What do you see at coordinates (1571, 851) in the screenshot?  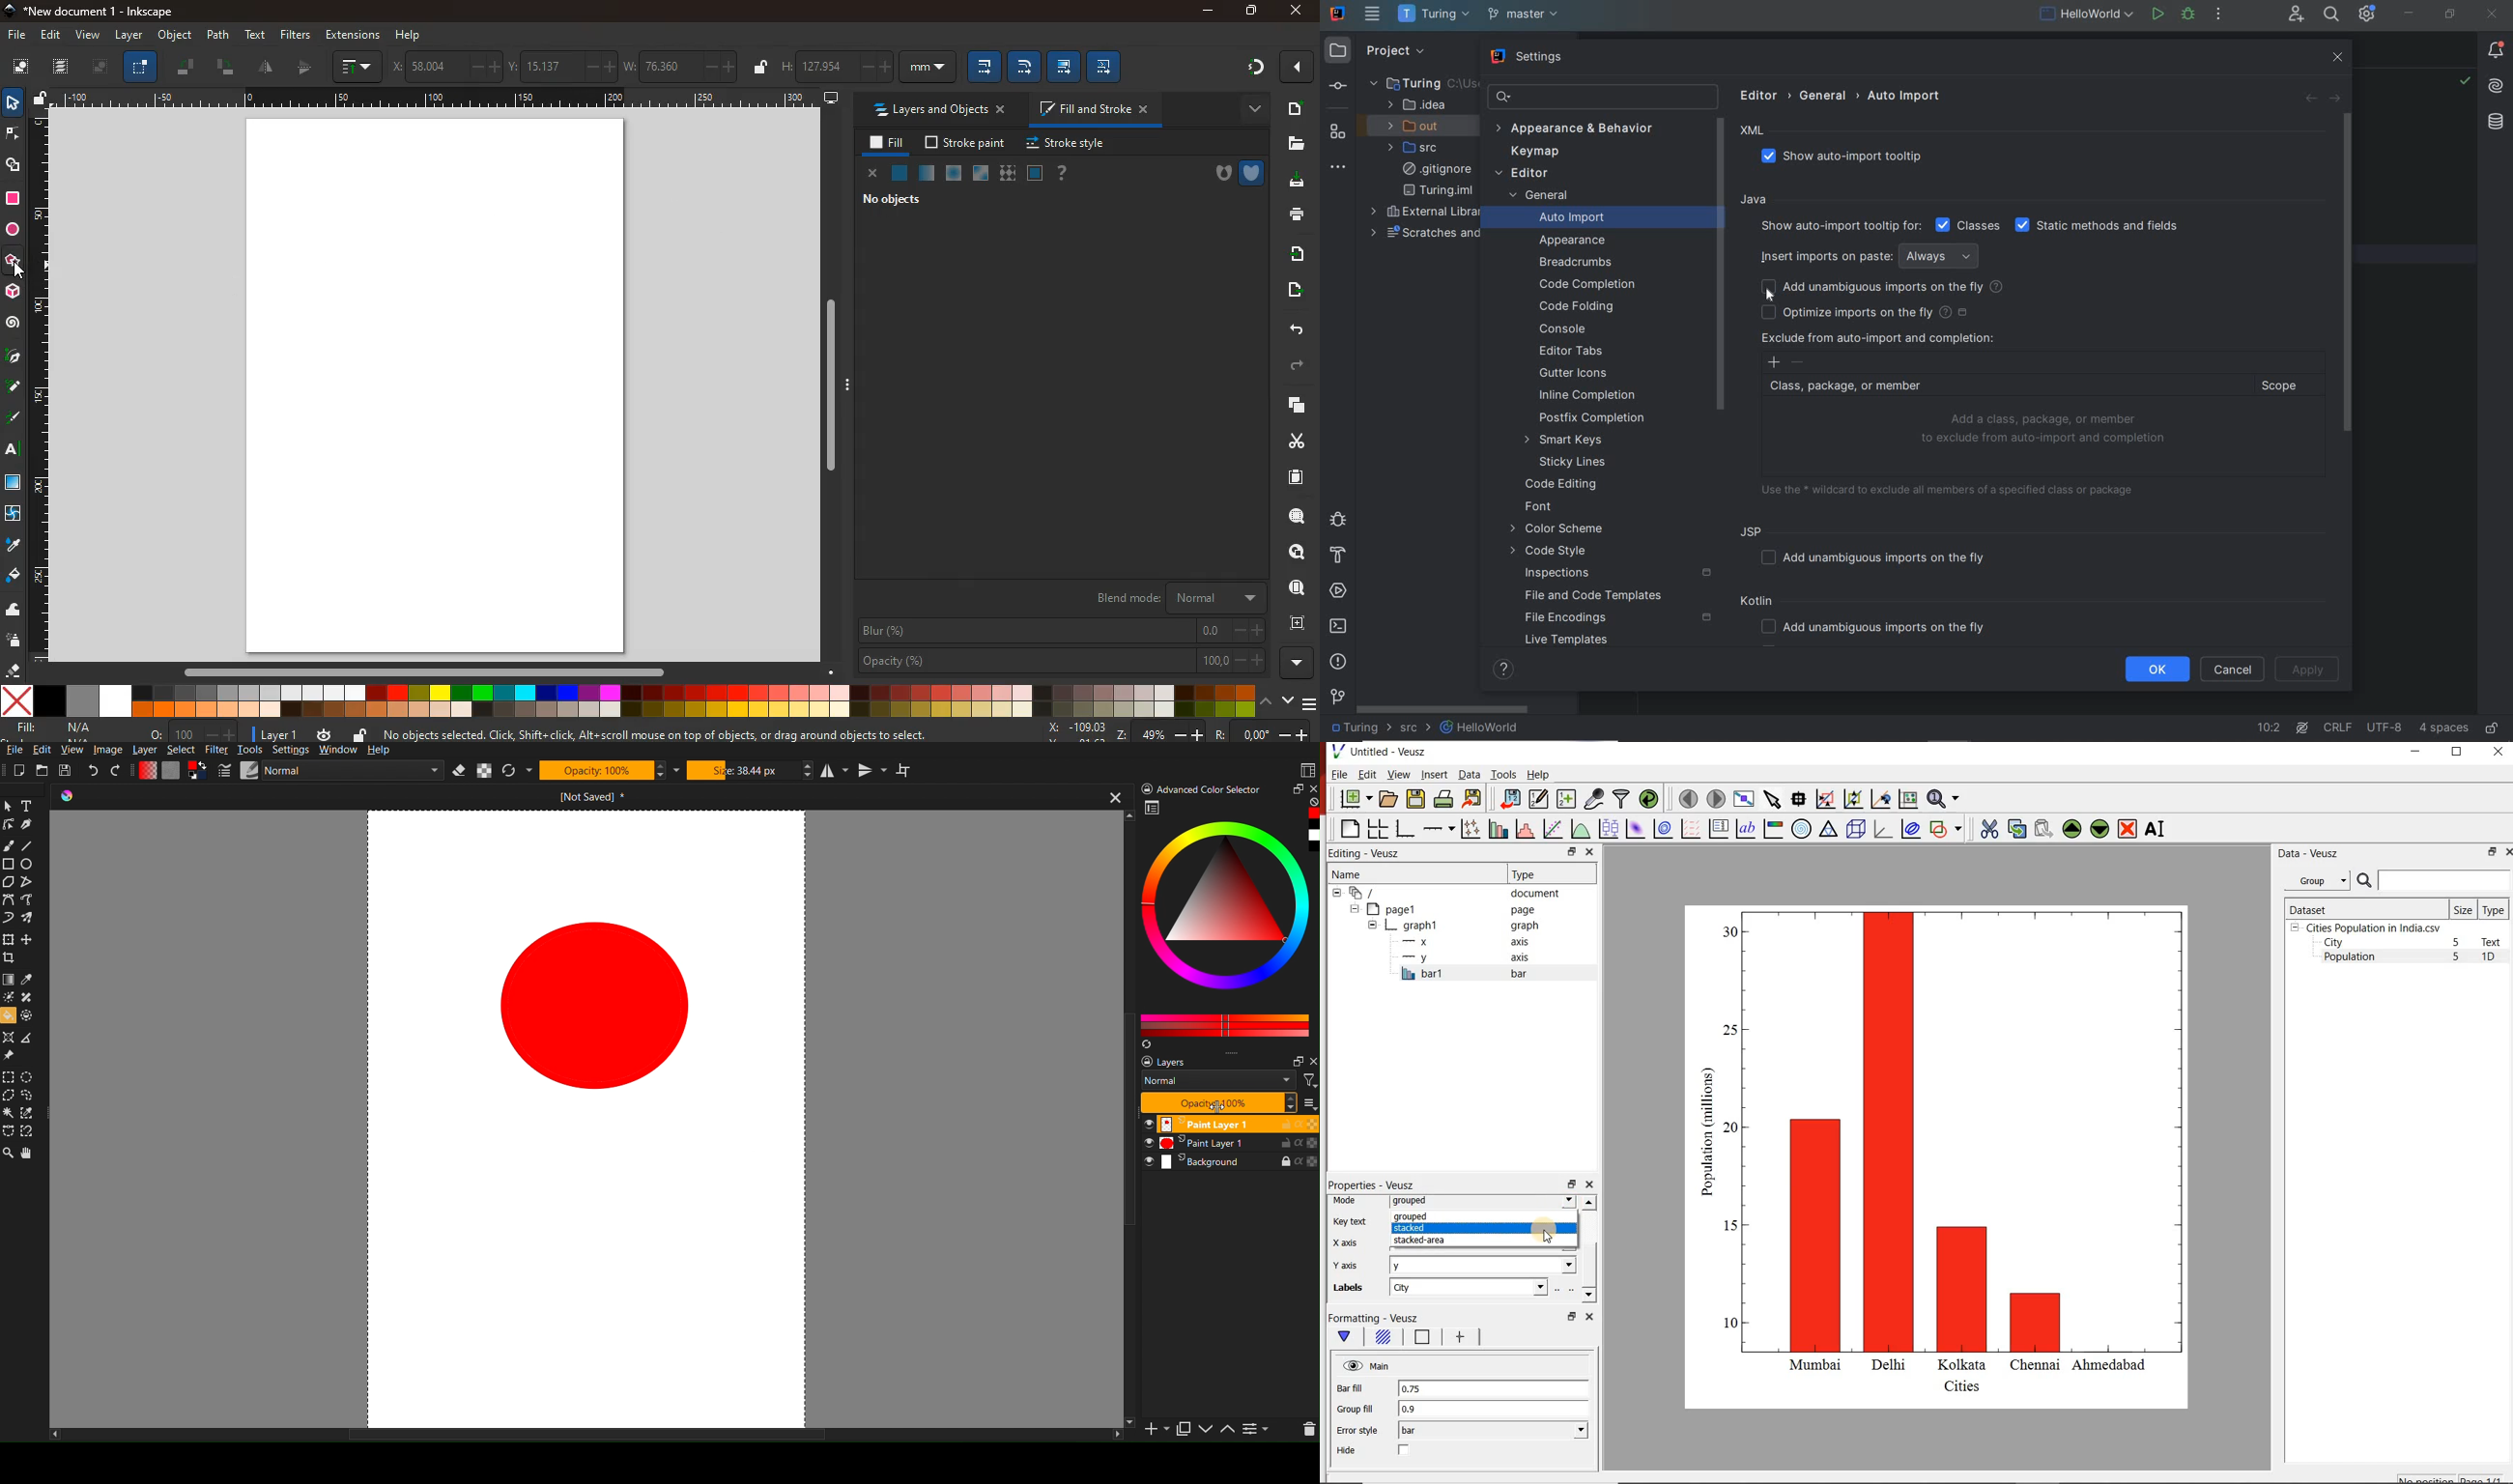 I see `restore` at bounding box center [1571, 851].